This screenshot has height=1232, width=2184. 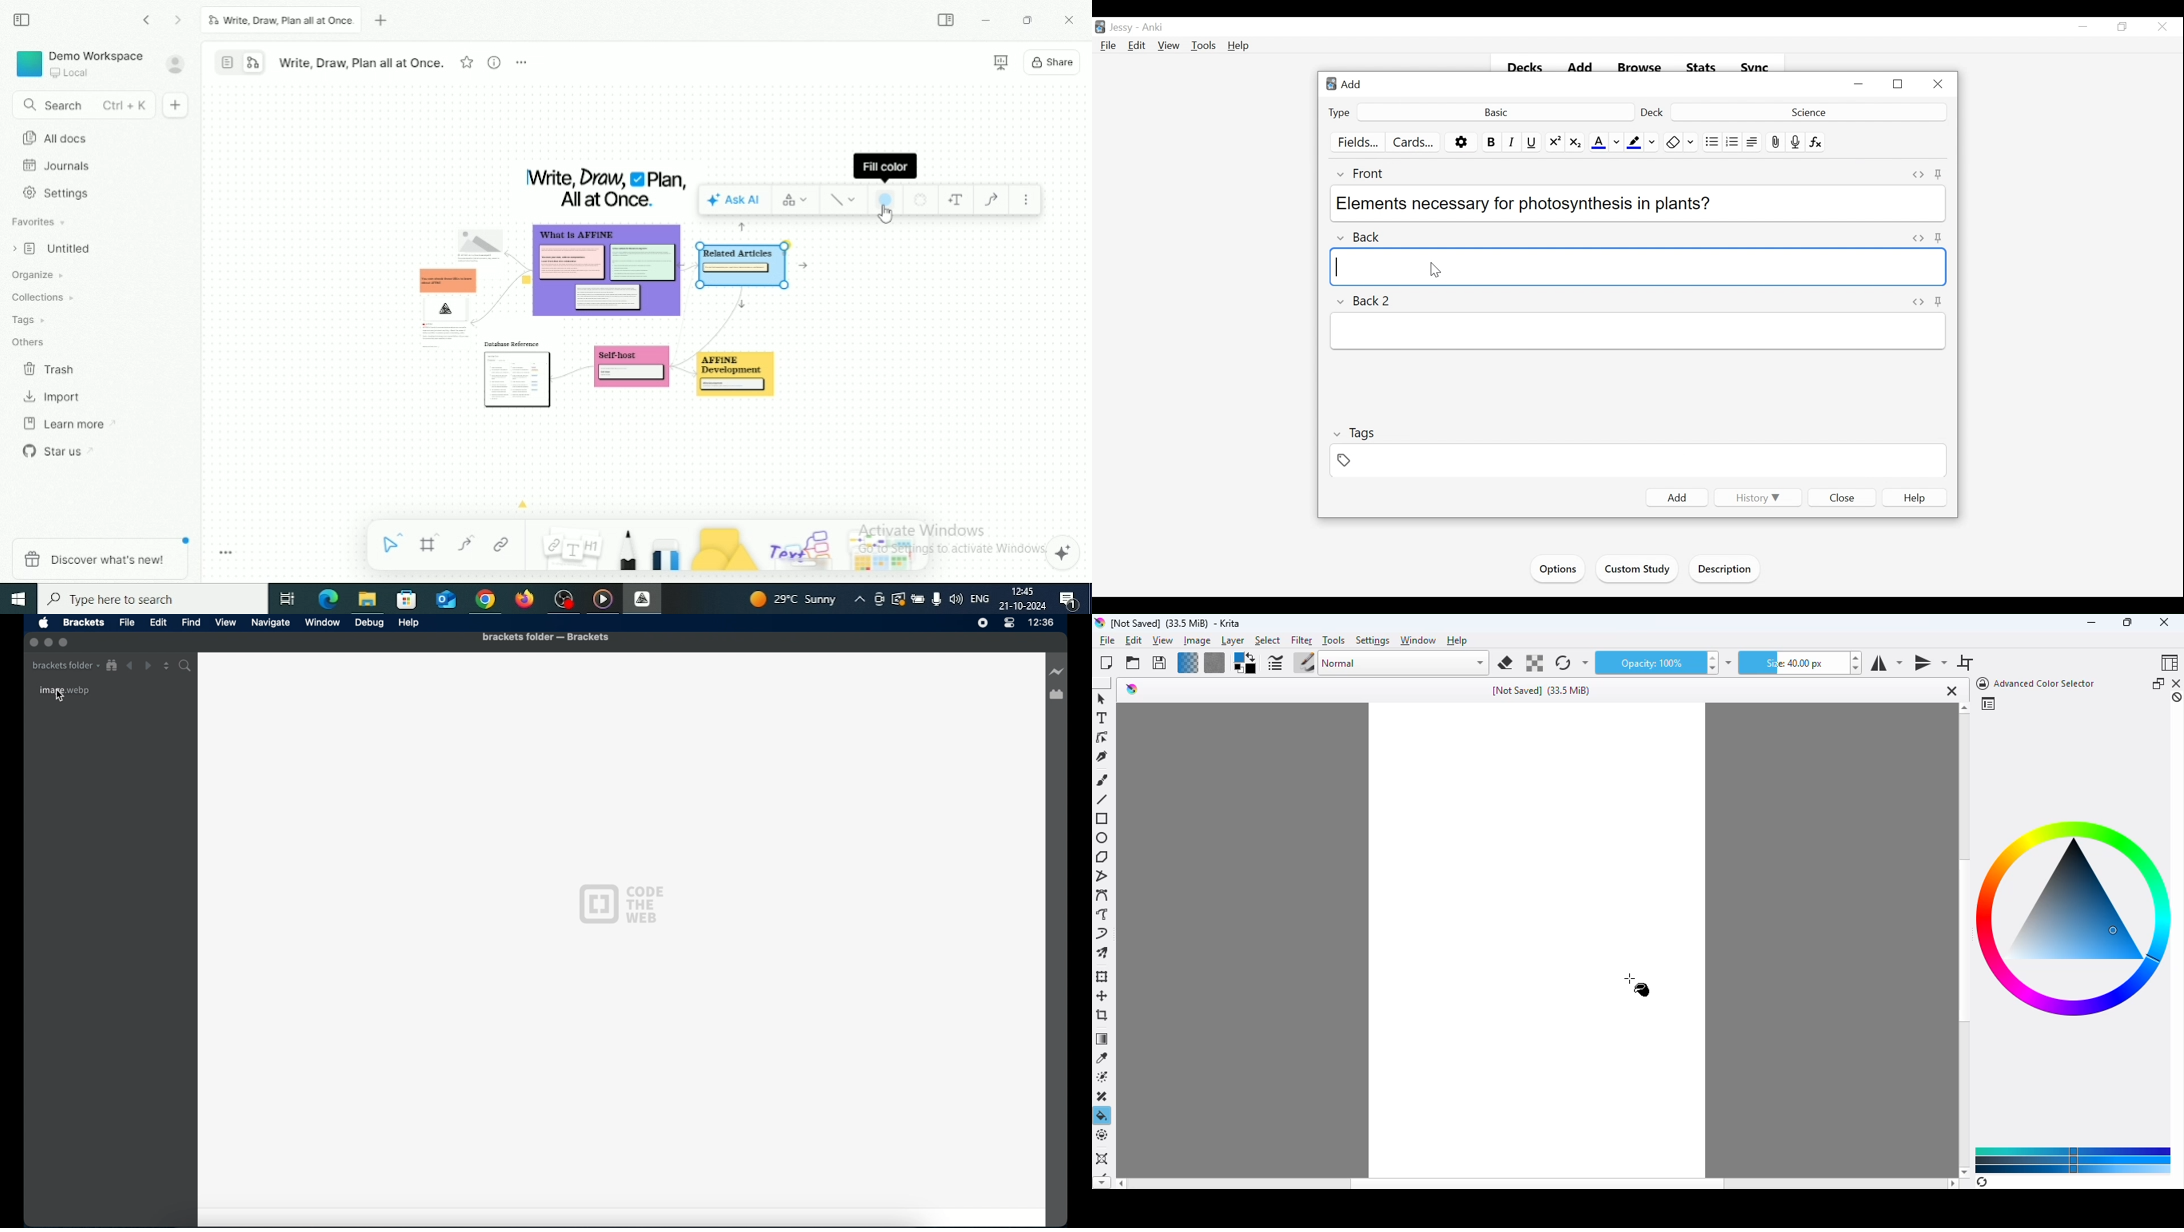 I want to click on Back Field, so click(x=1636, y=268).